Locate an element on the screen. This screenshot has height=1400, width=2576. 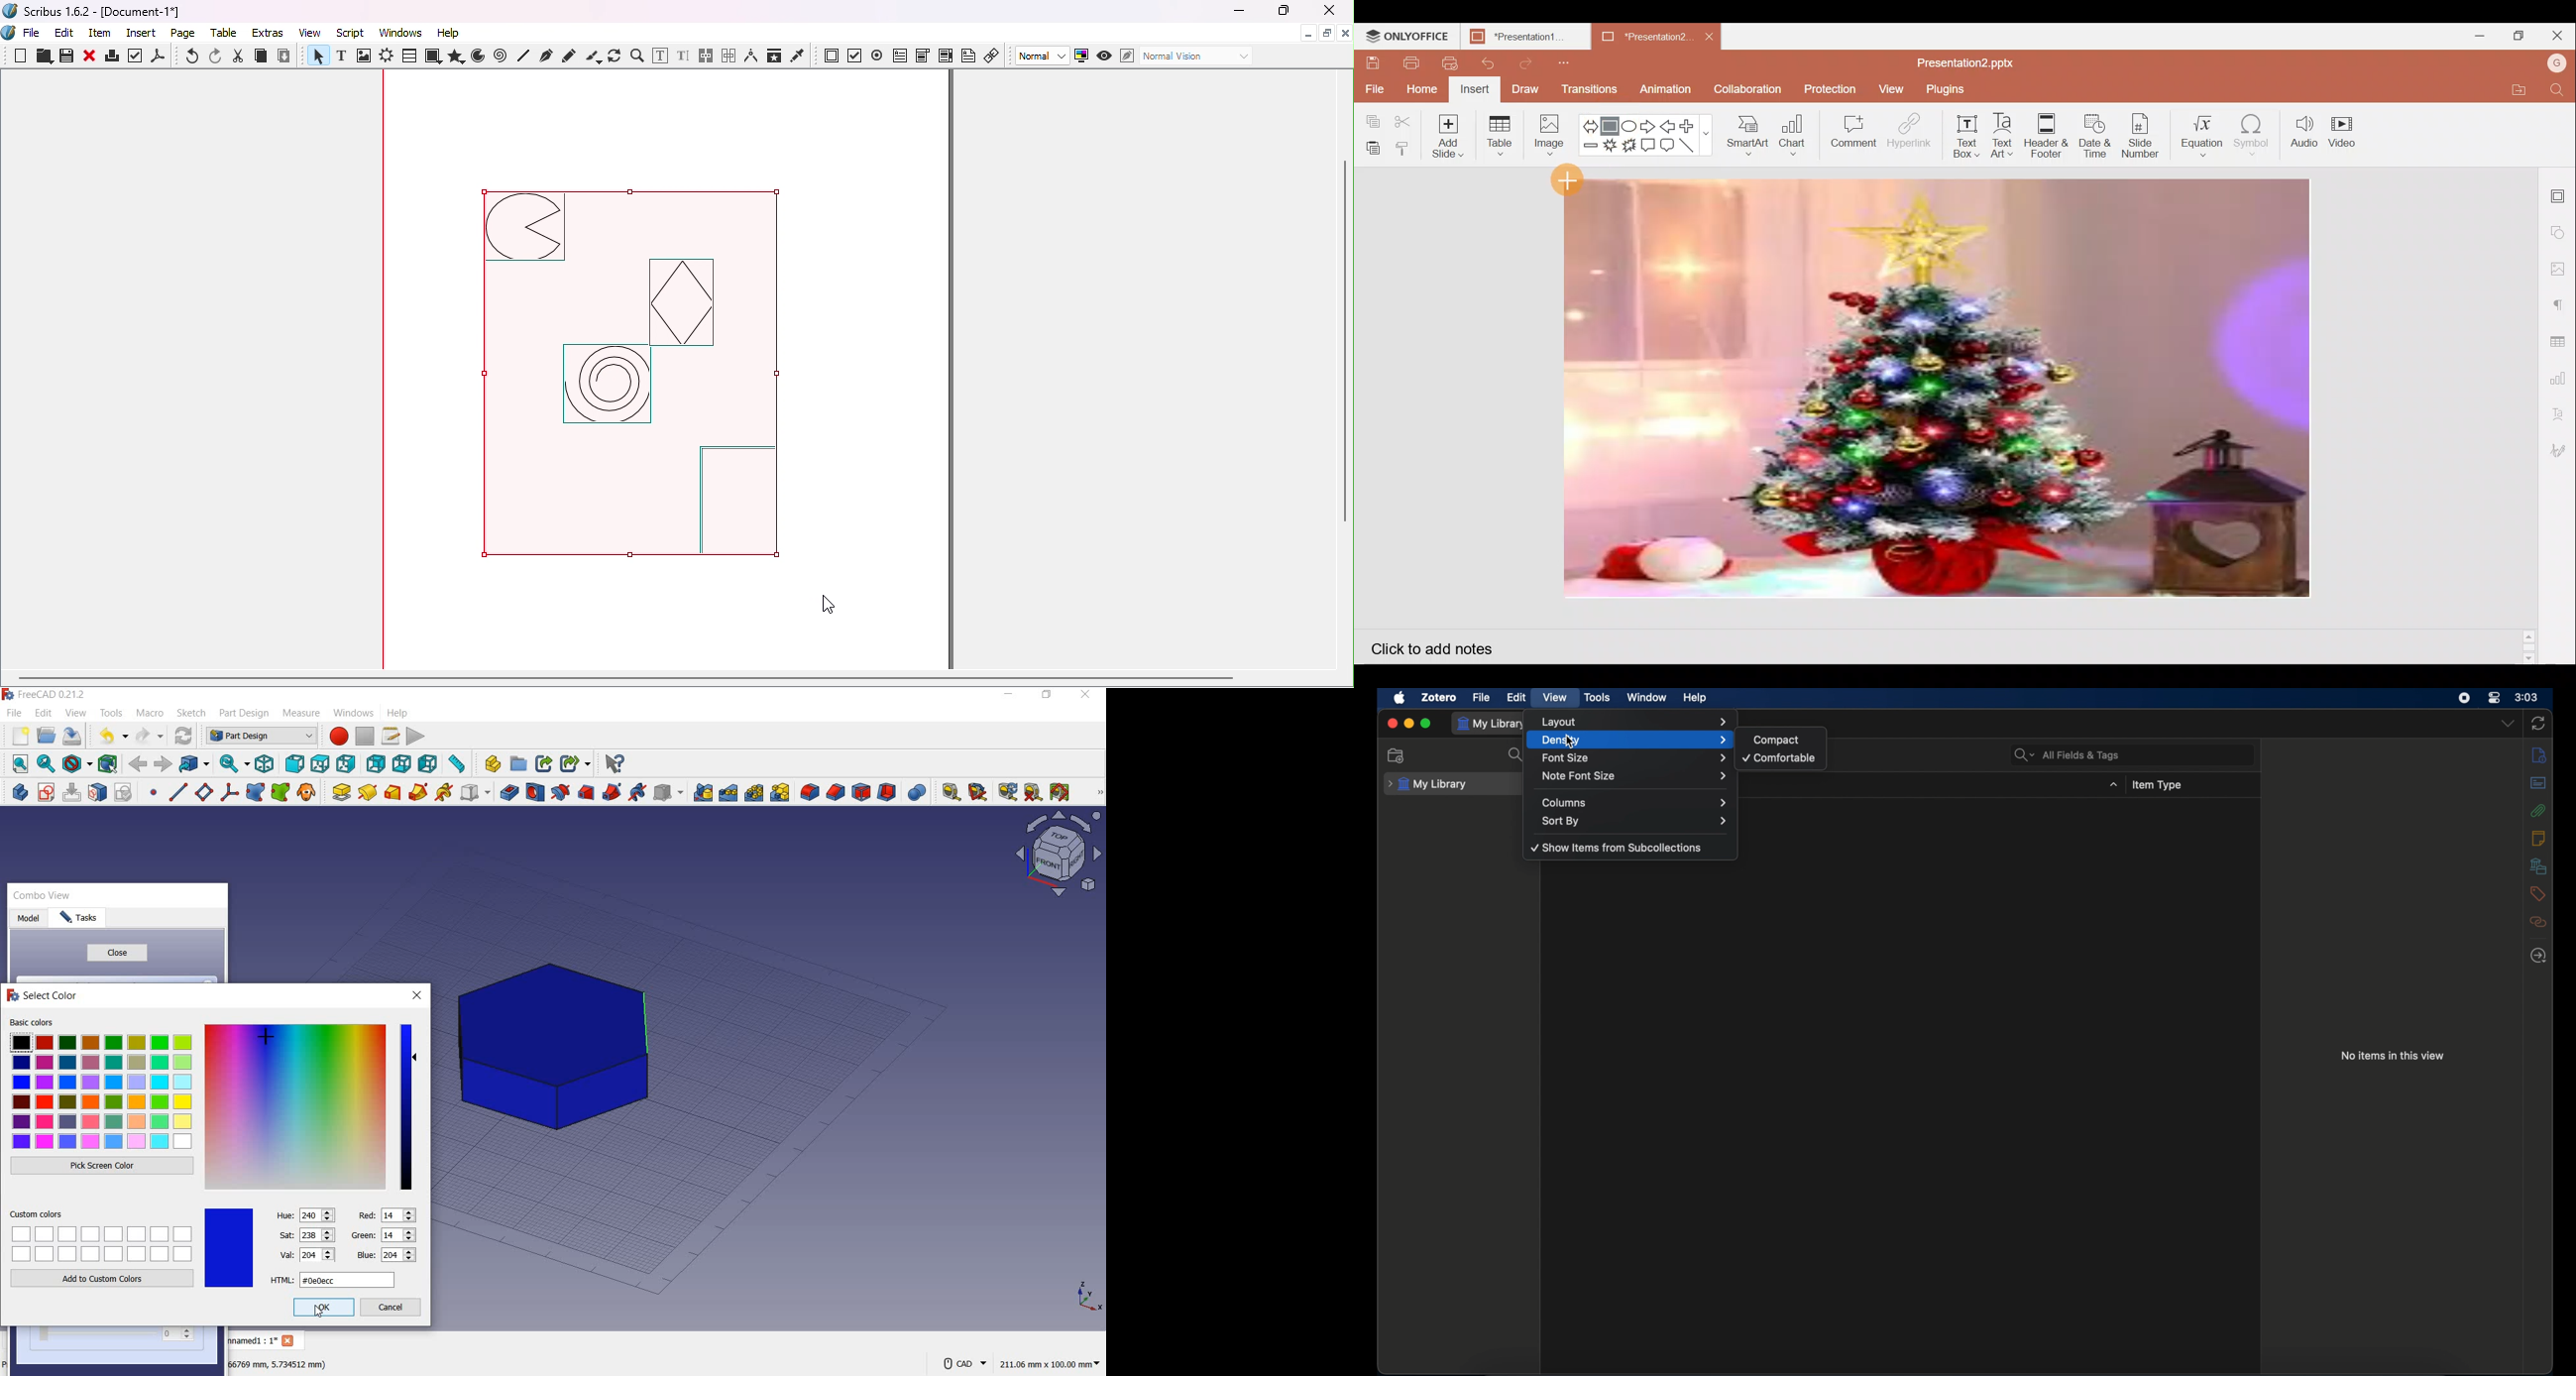
Sat: 238 is located at coordinates (306, 1235).